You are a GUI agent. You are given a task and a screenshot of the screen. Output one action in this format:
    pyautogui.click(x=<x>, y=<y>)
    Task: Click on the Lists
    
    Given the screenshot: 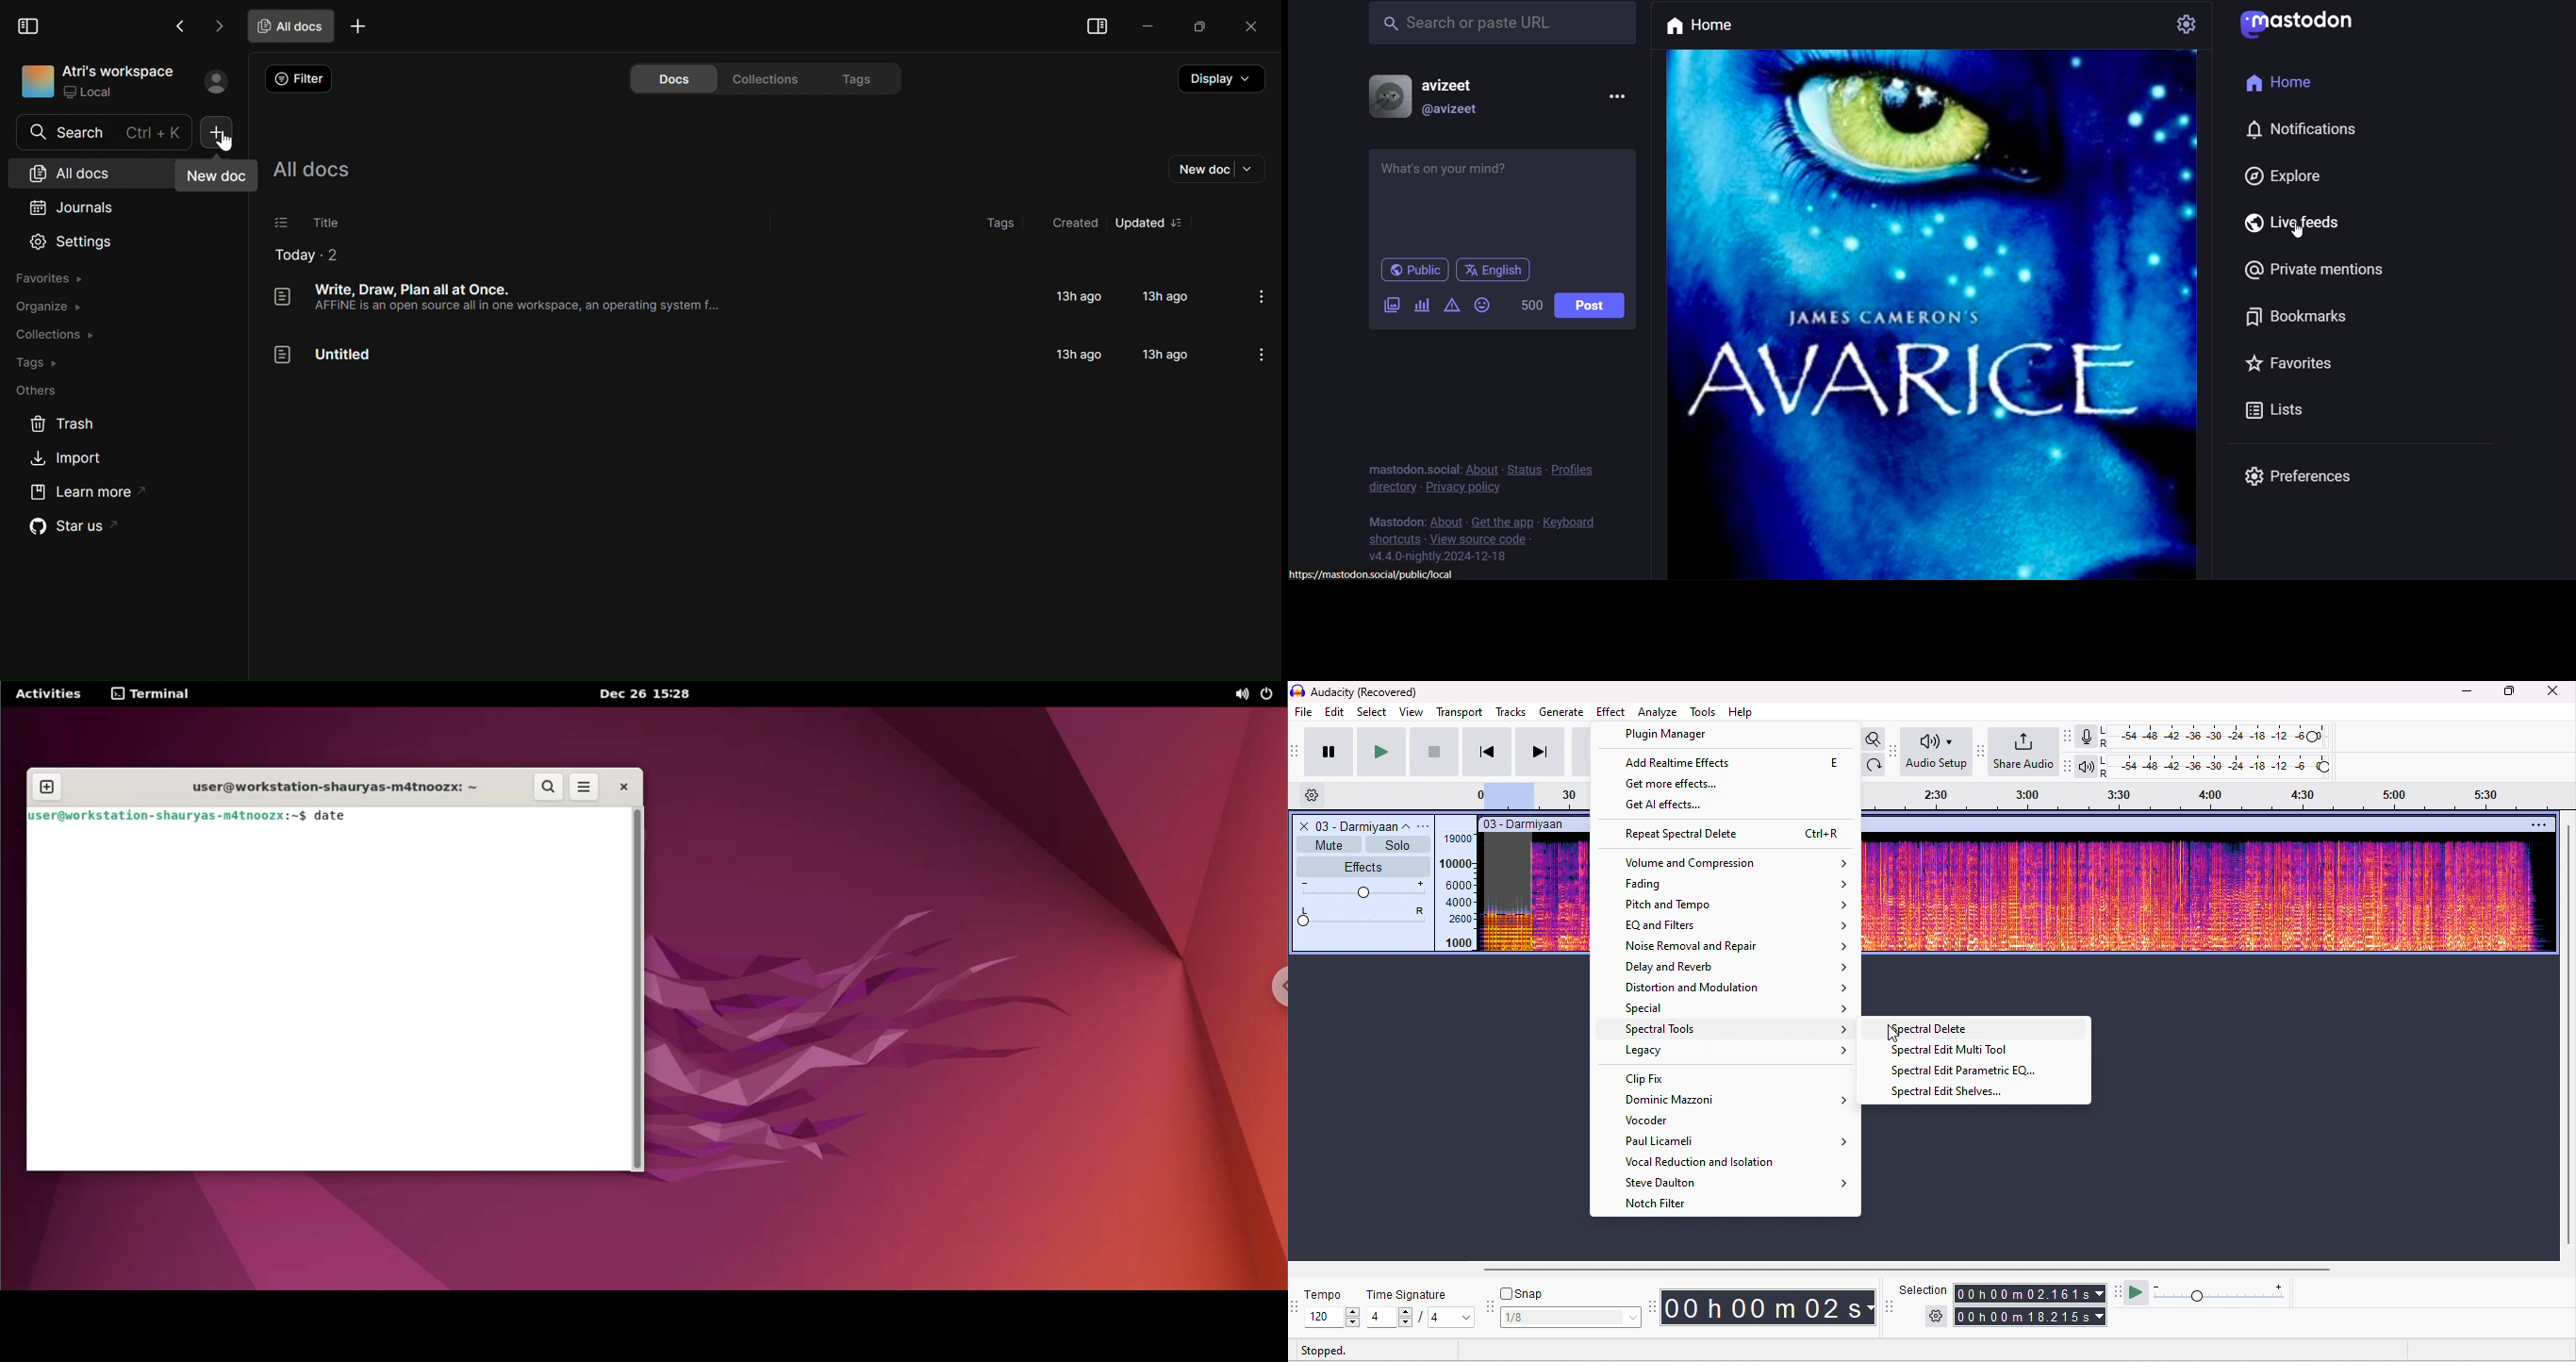 What is the action you would take?
    pyautogui.click(x=2276, y=409)
    